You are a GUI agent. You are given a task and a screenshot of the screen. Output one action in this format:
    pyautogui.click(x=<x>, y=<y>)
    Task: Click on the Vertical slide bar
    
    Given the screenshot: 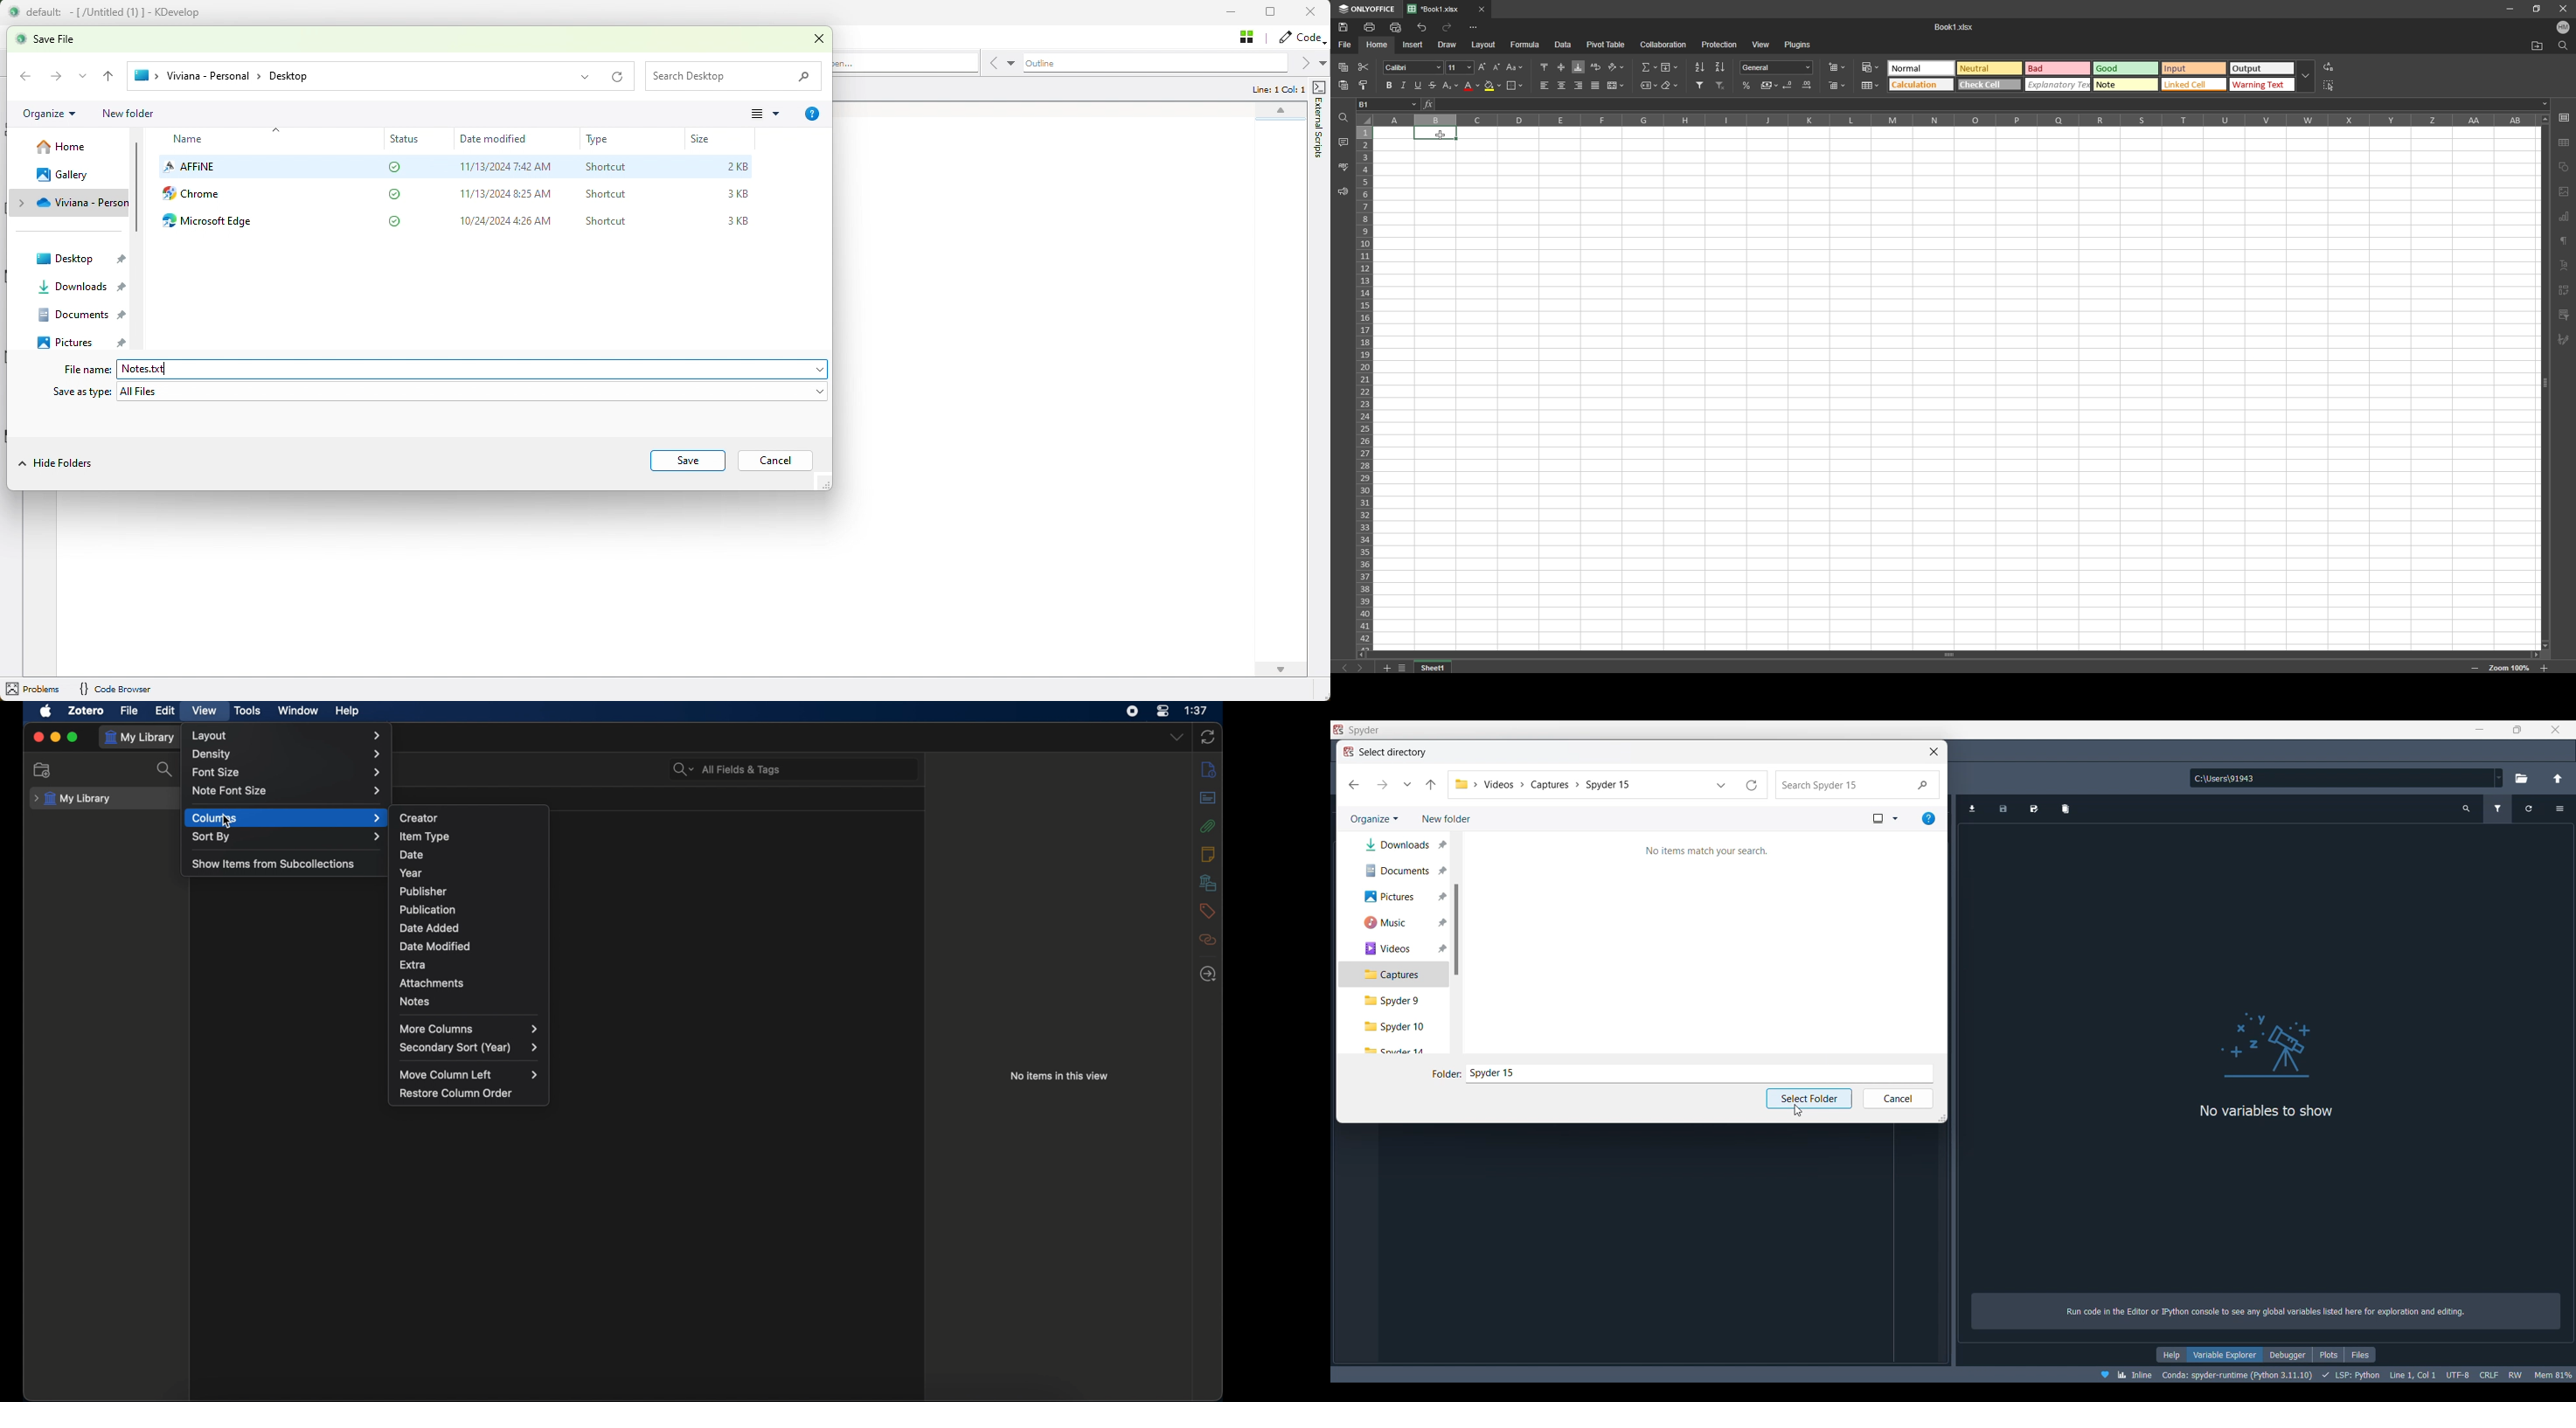 What is the action you would take?
    pyautogui.click(x=1456, y=929)
    